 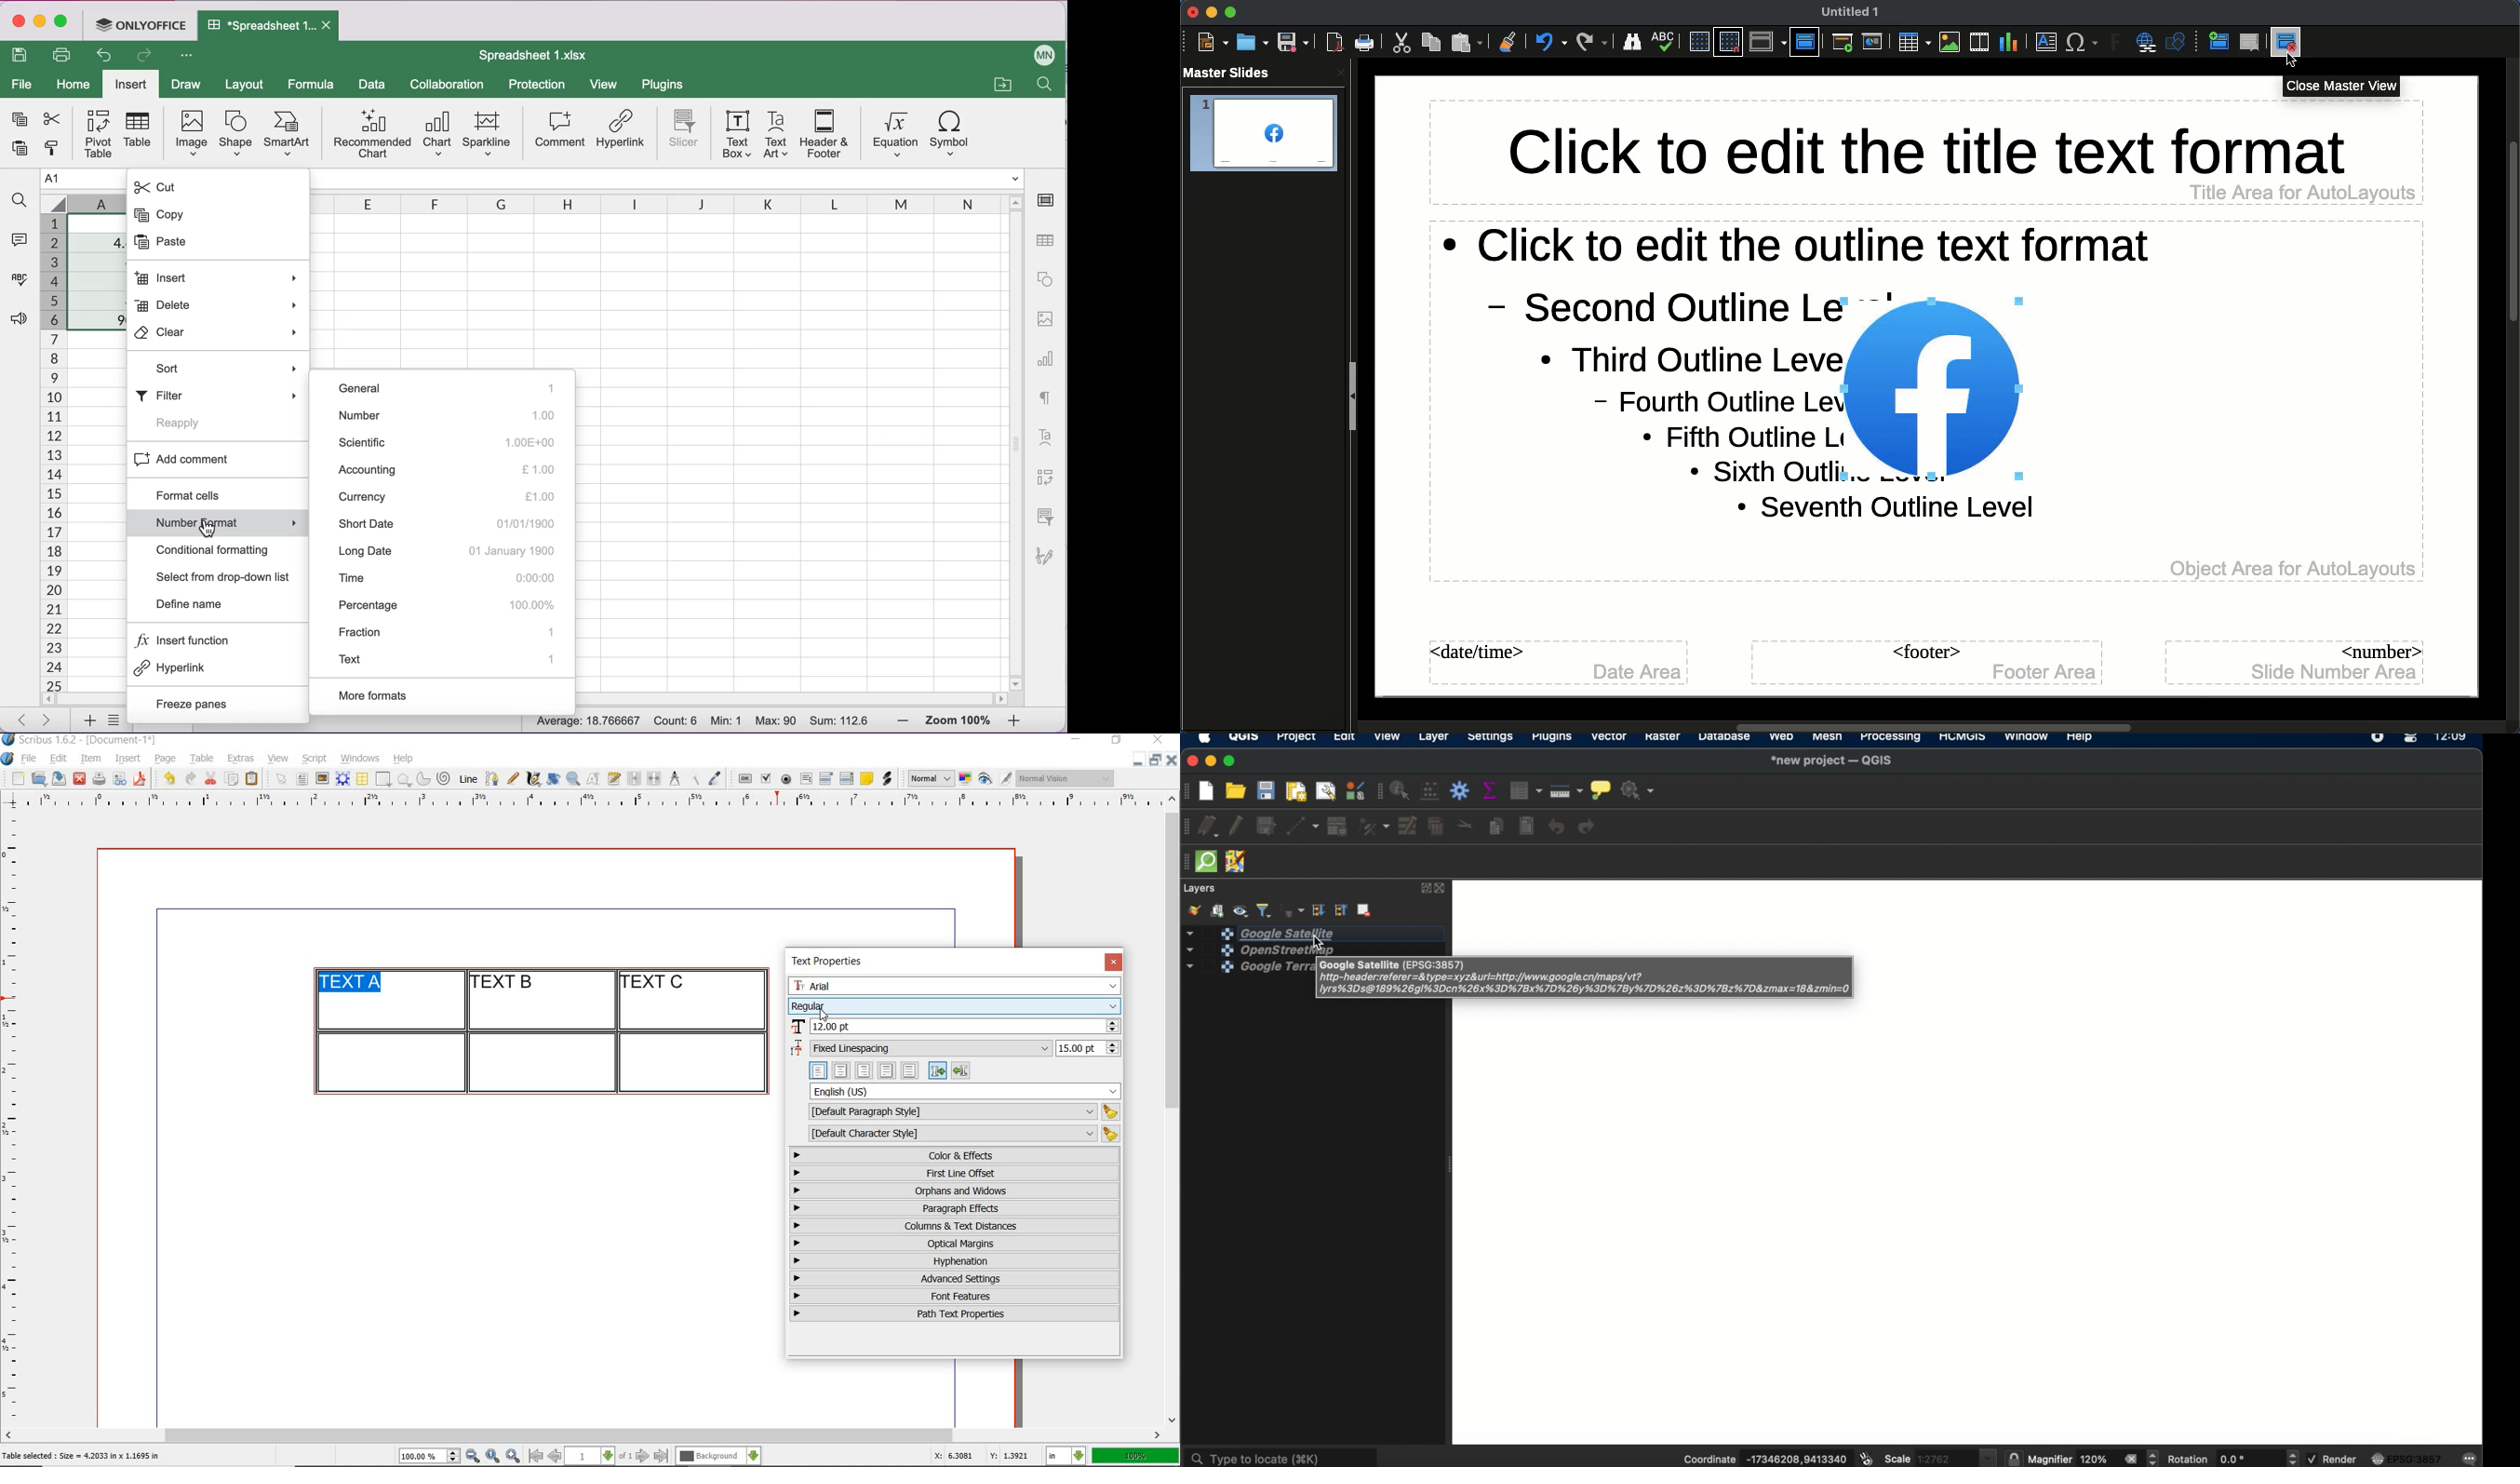 I want to click on select current zoom level, so click(x=430, y=1456).